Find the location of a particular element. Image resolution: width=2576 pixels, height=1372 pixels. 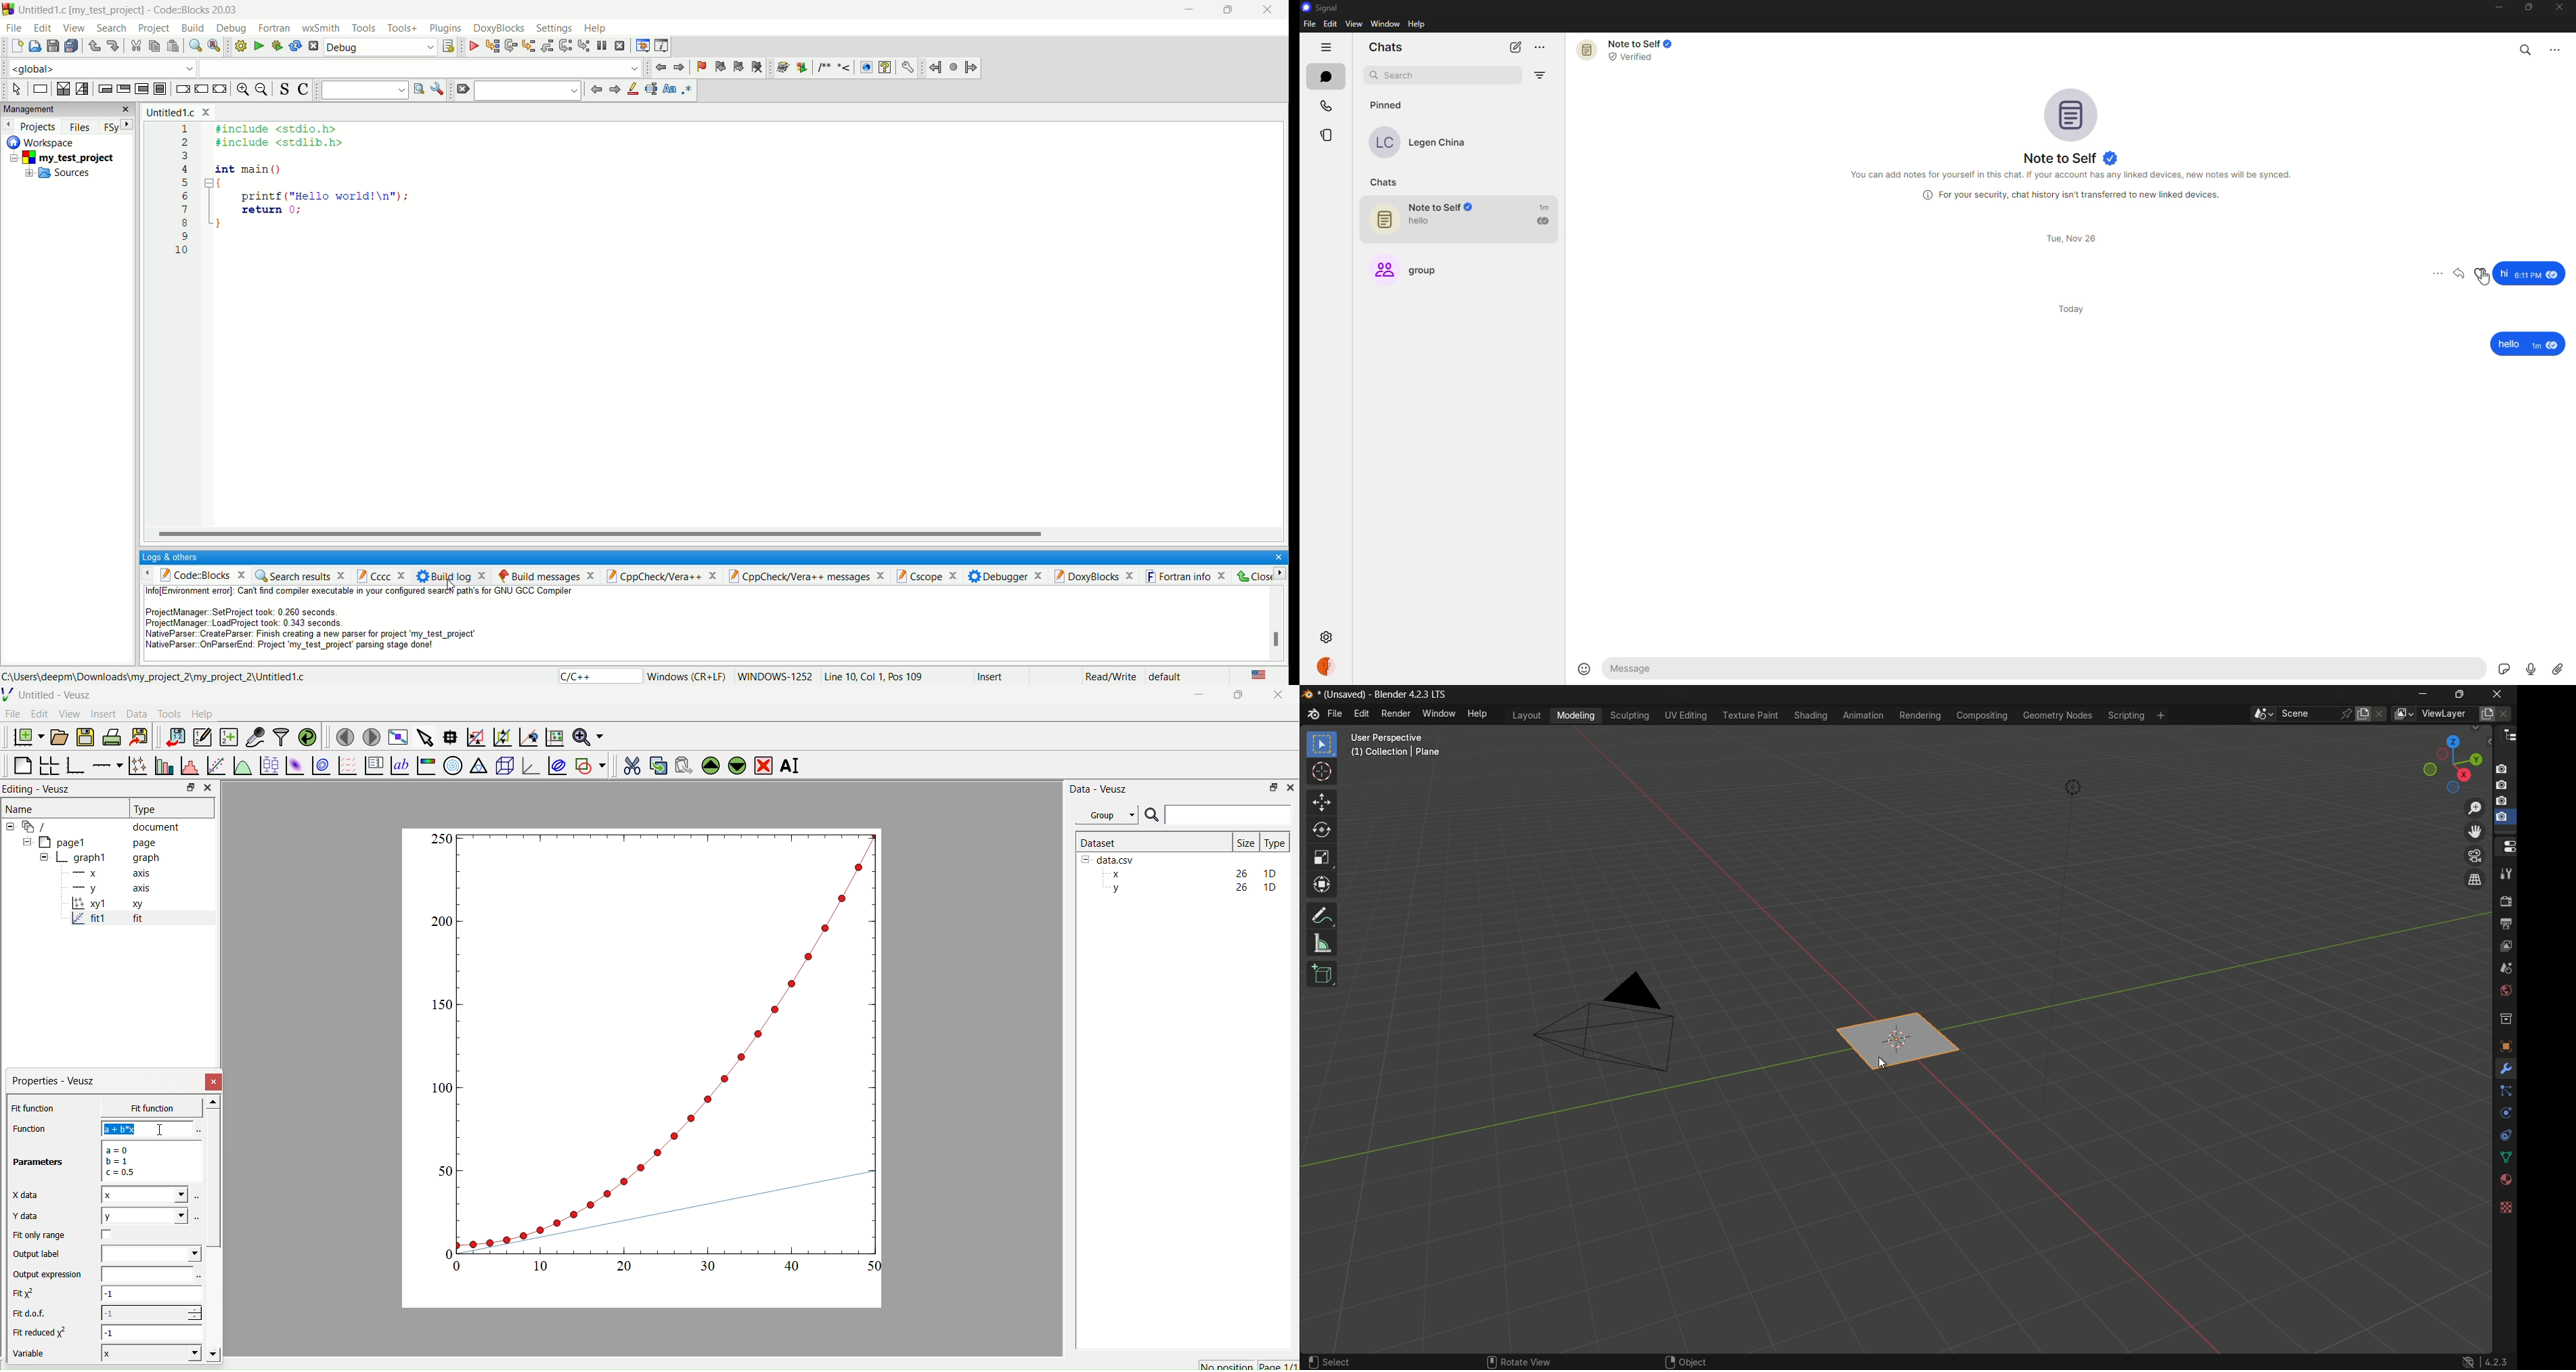

FSy is located at coordinates (116, 126).